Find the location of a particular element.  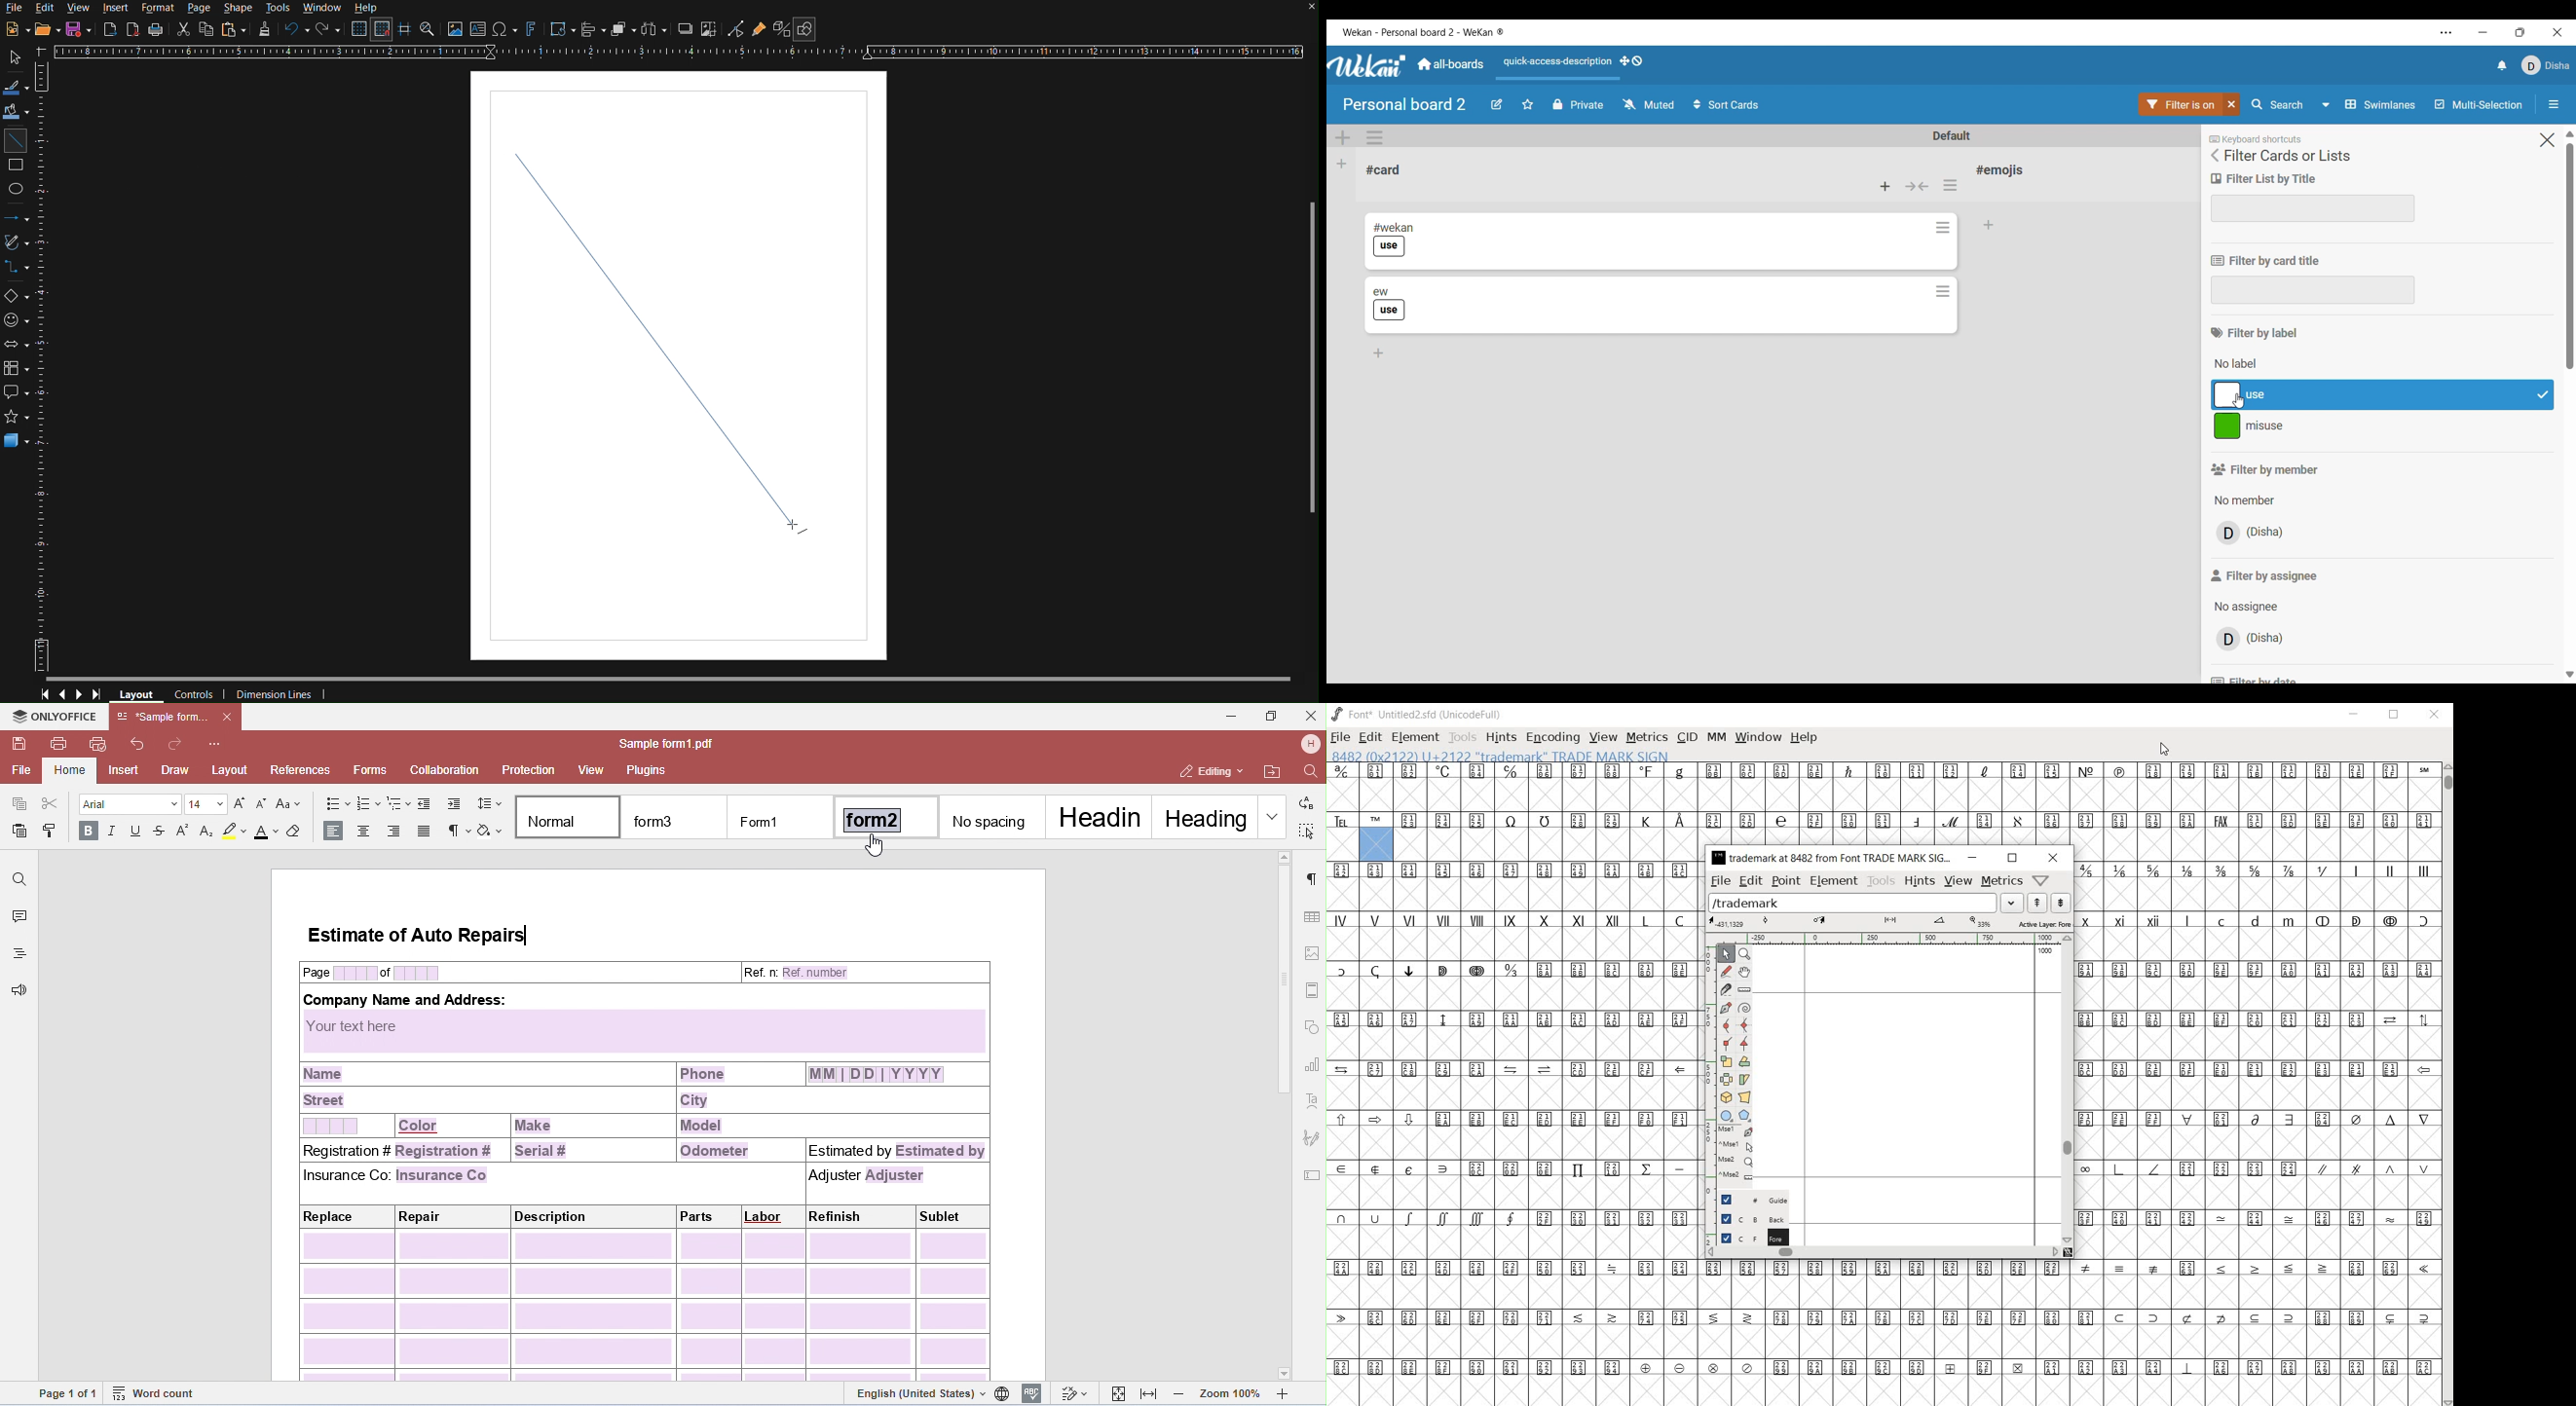

ew is located at coordinates (1381, 290).